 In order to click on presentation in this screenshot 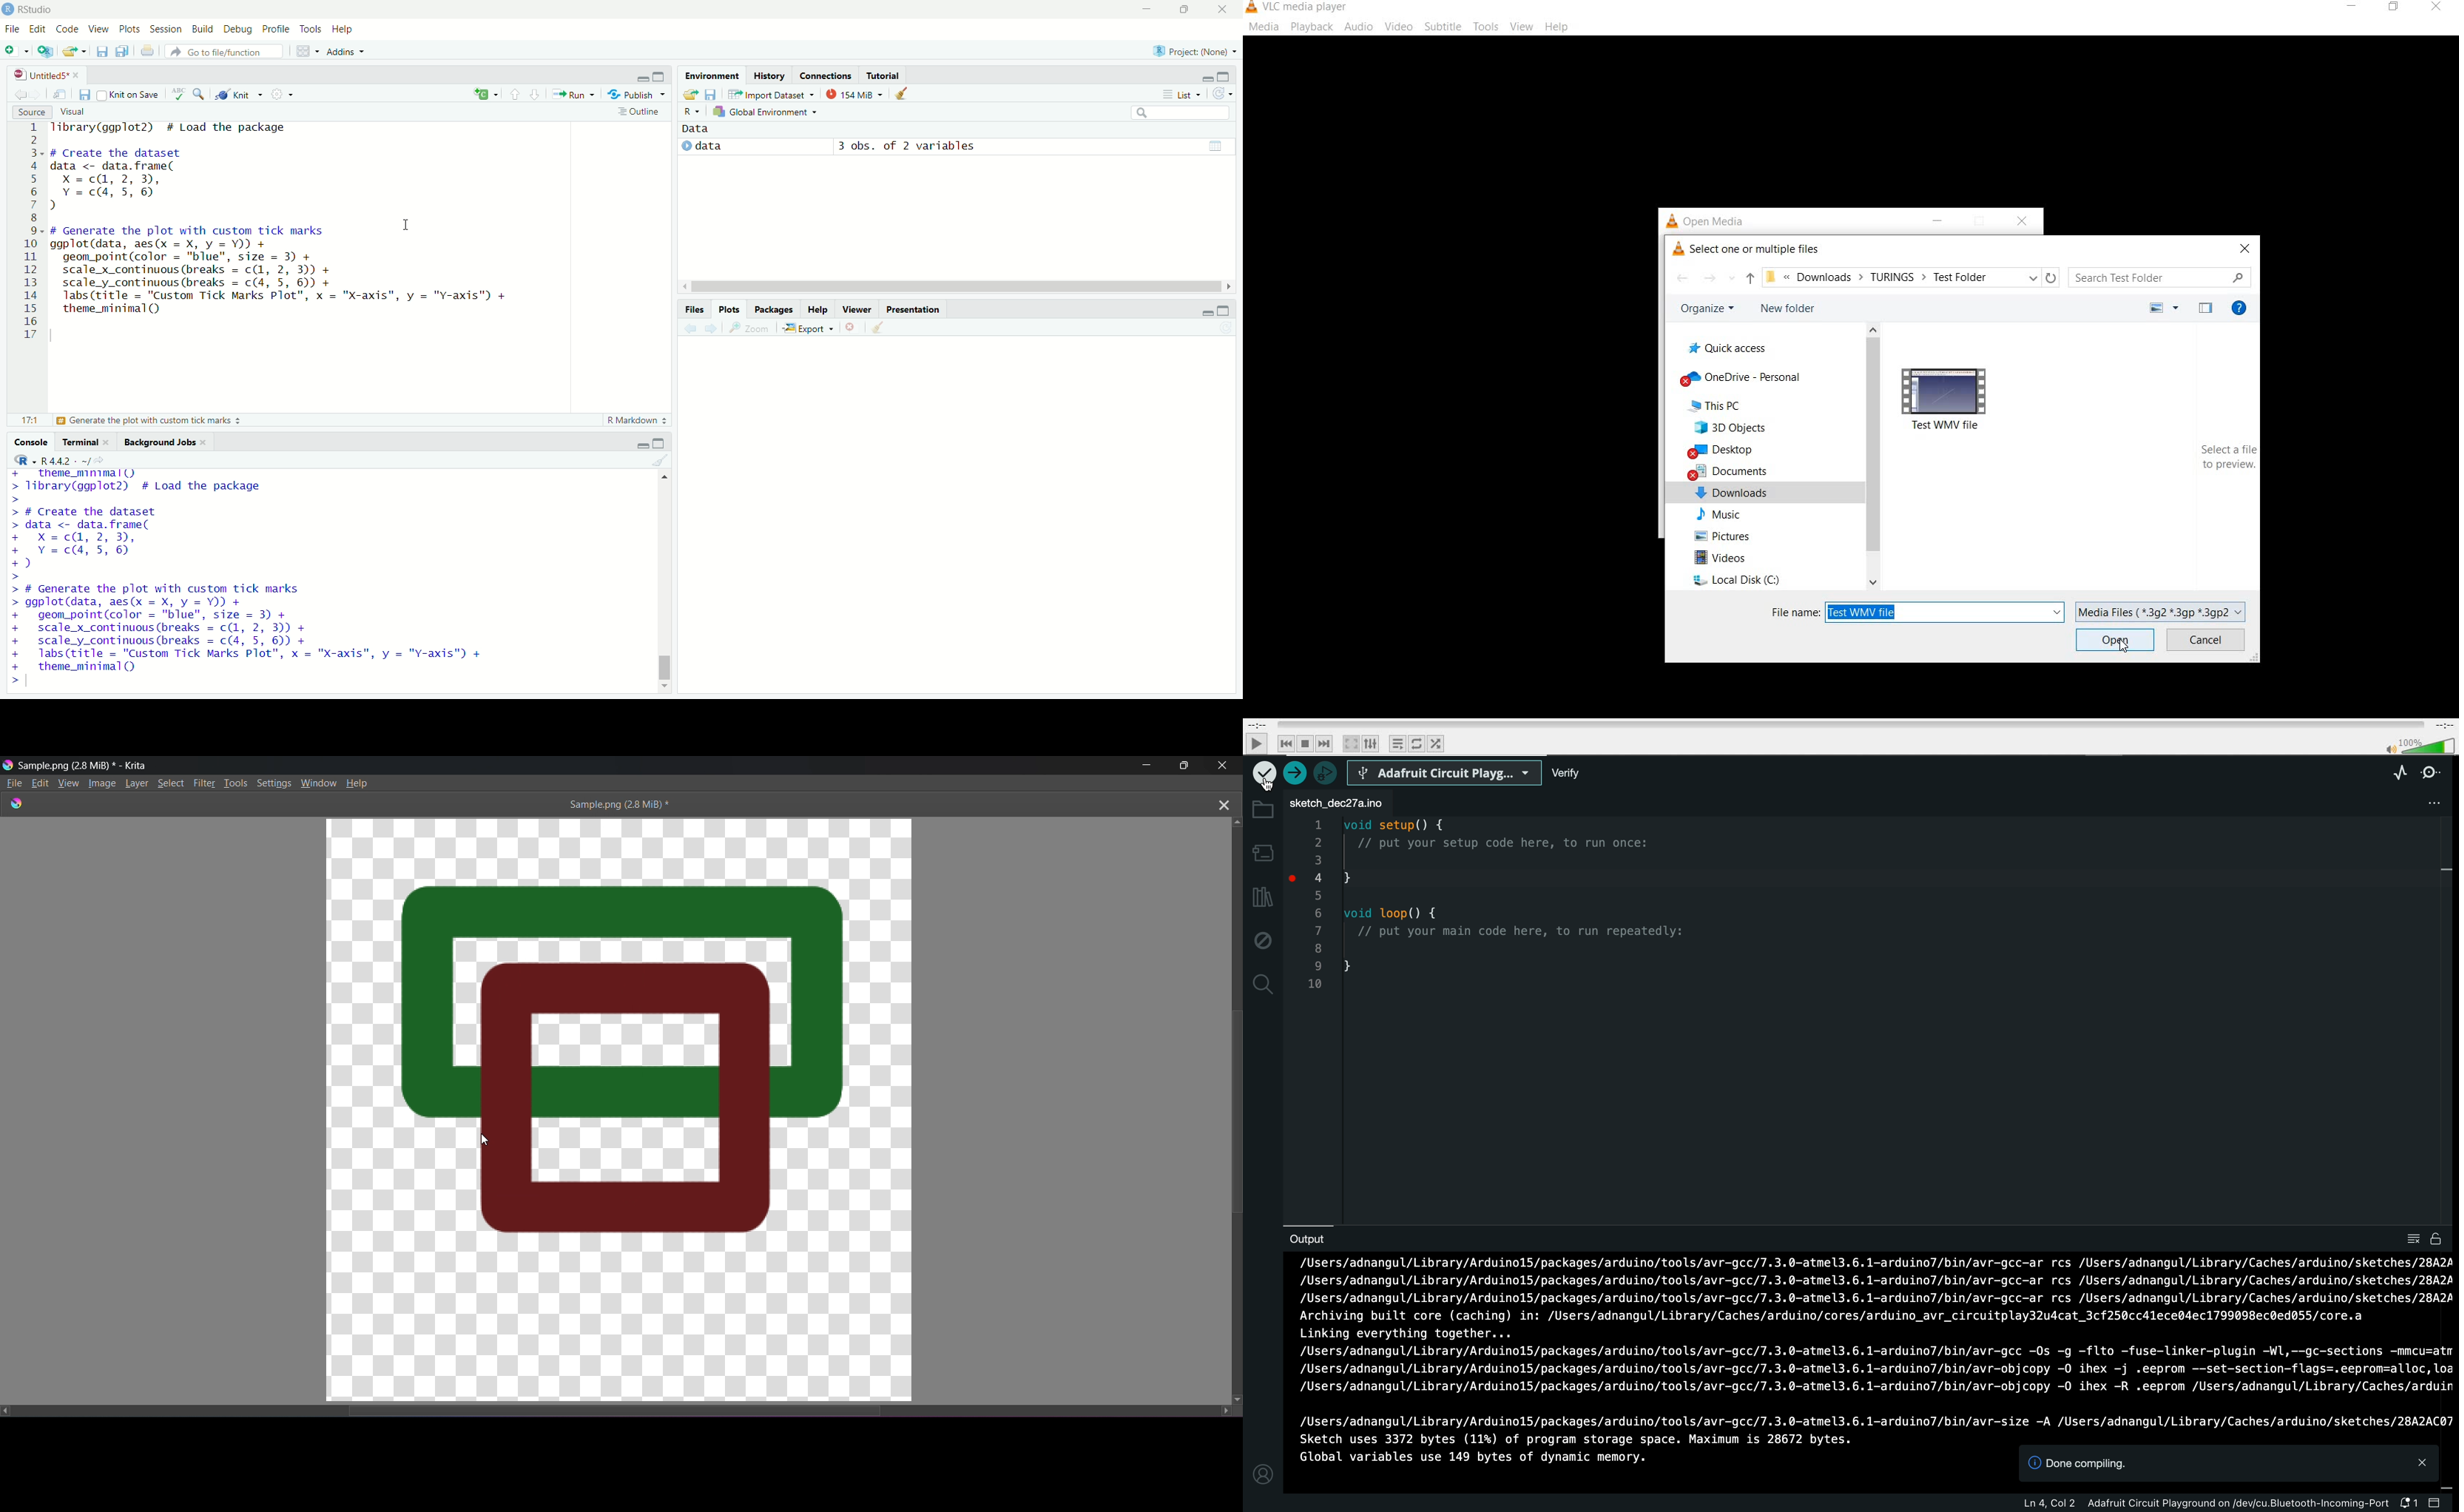, I will do `click(913, 308)`.